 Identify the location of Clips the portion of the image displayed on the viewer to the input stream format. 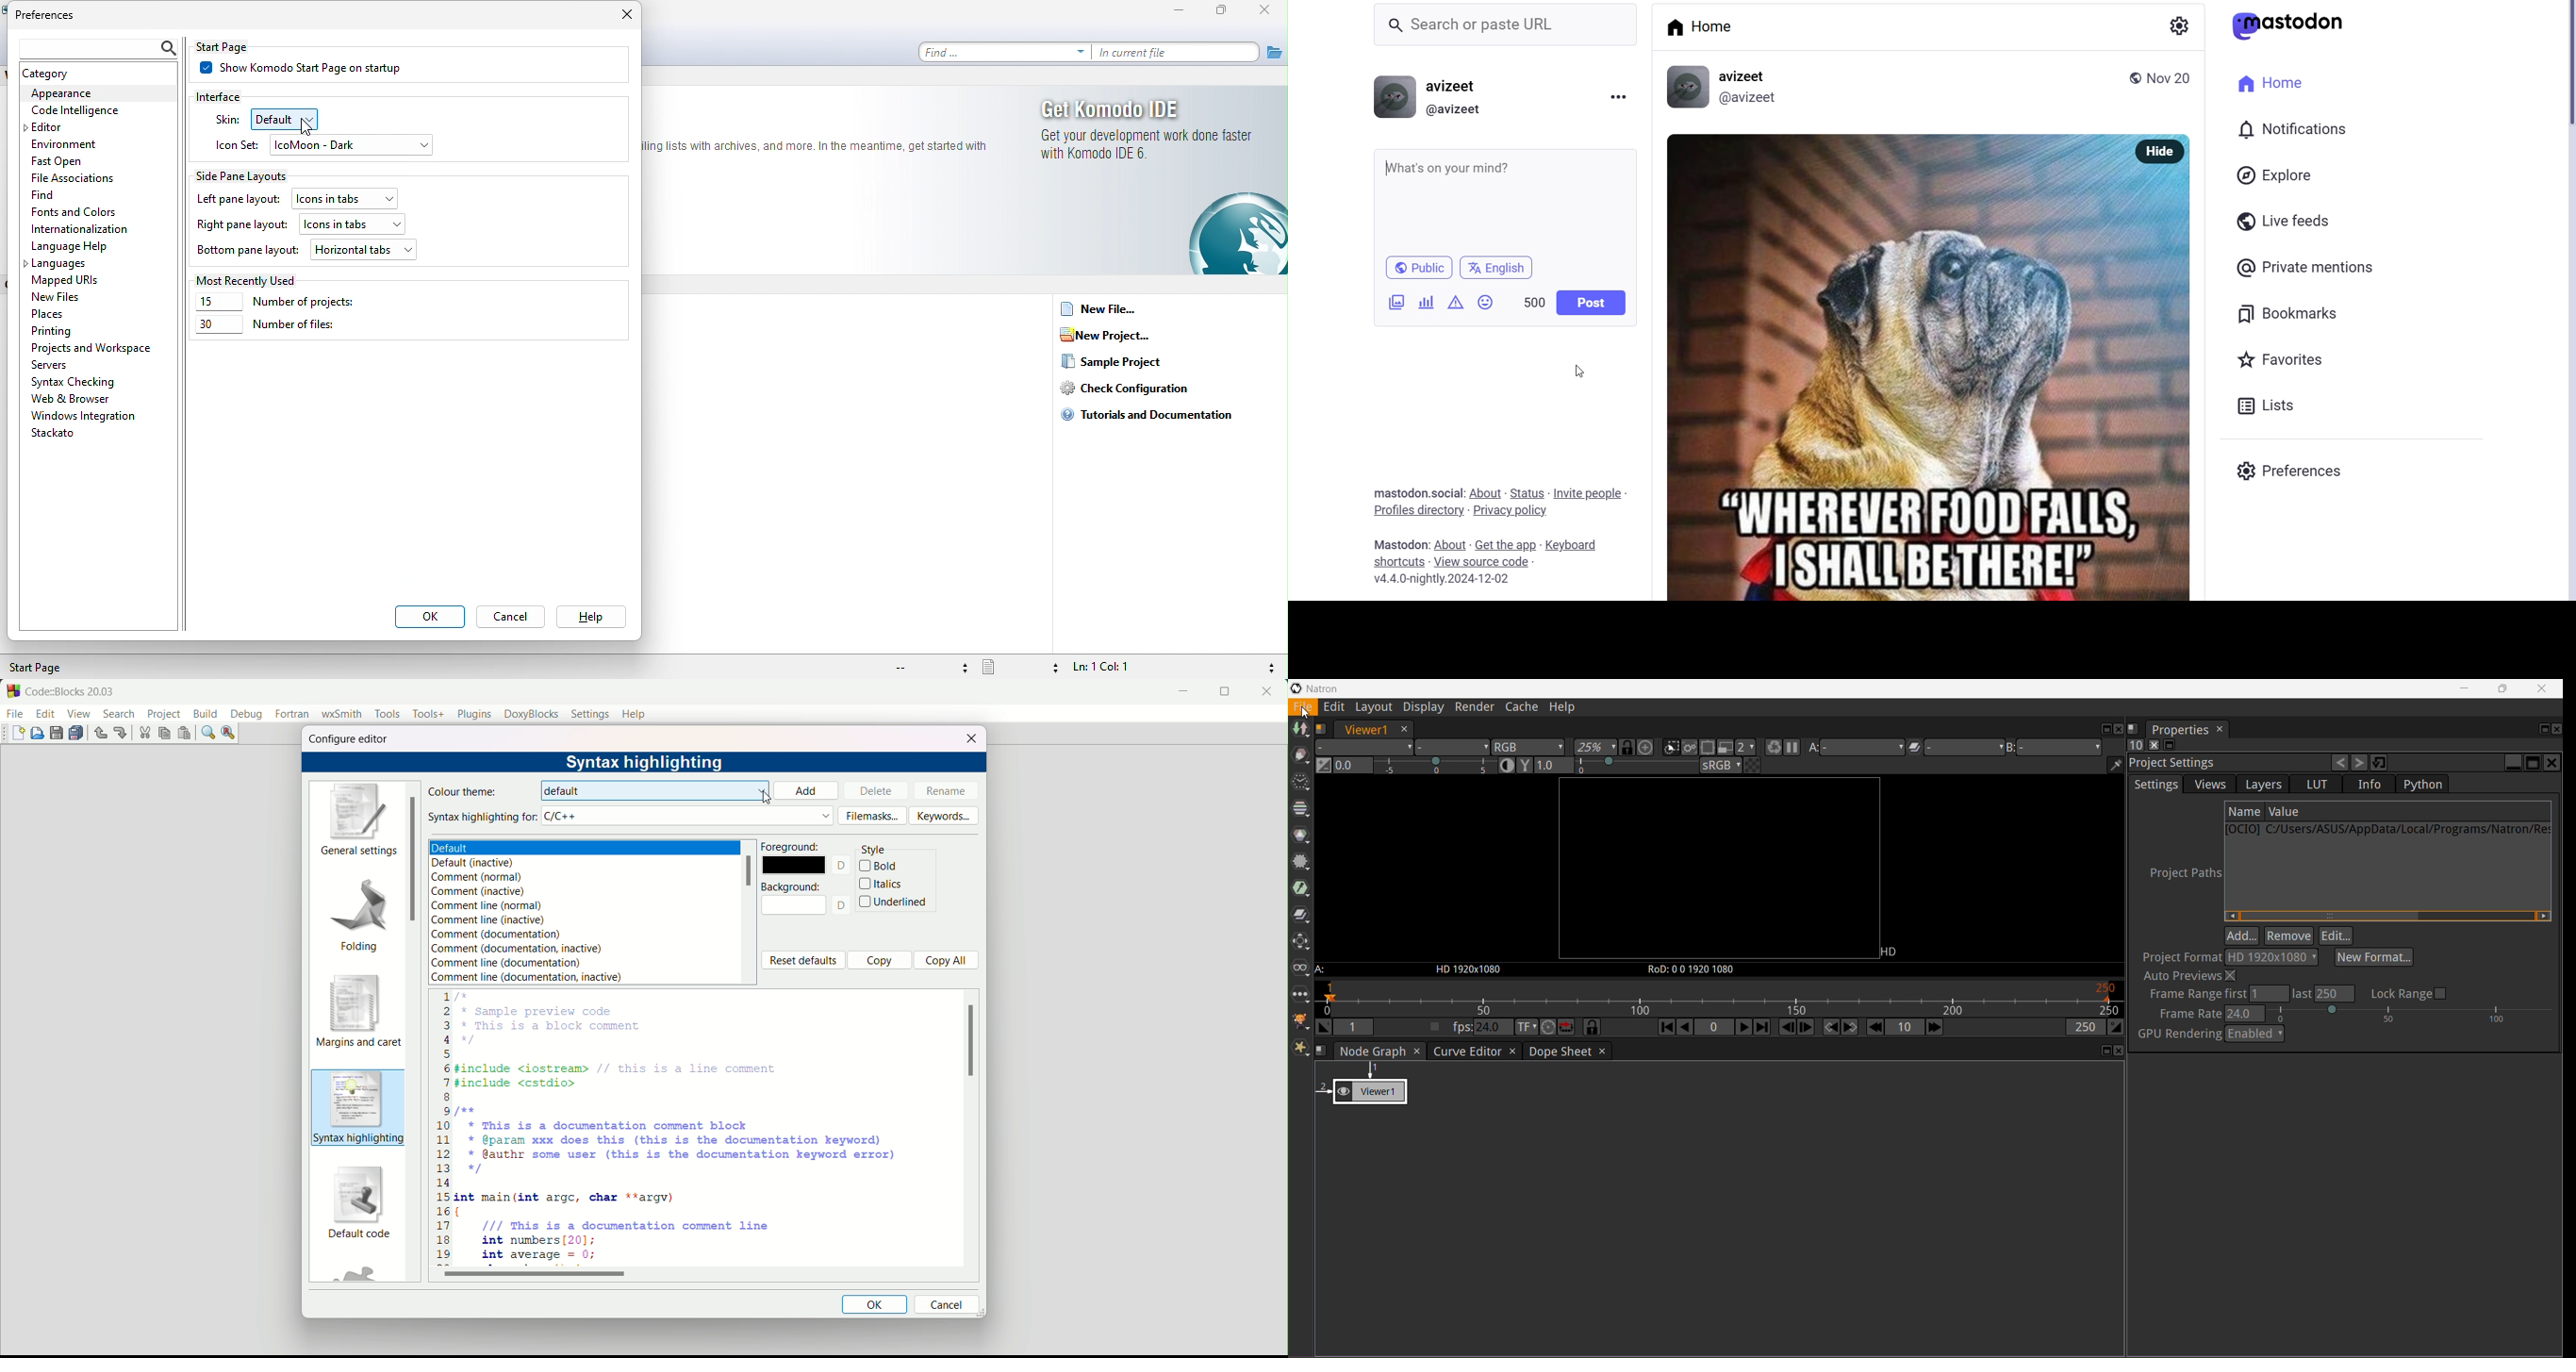
(1671, 748).